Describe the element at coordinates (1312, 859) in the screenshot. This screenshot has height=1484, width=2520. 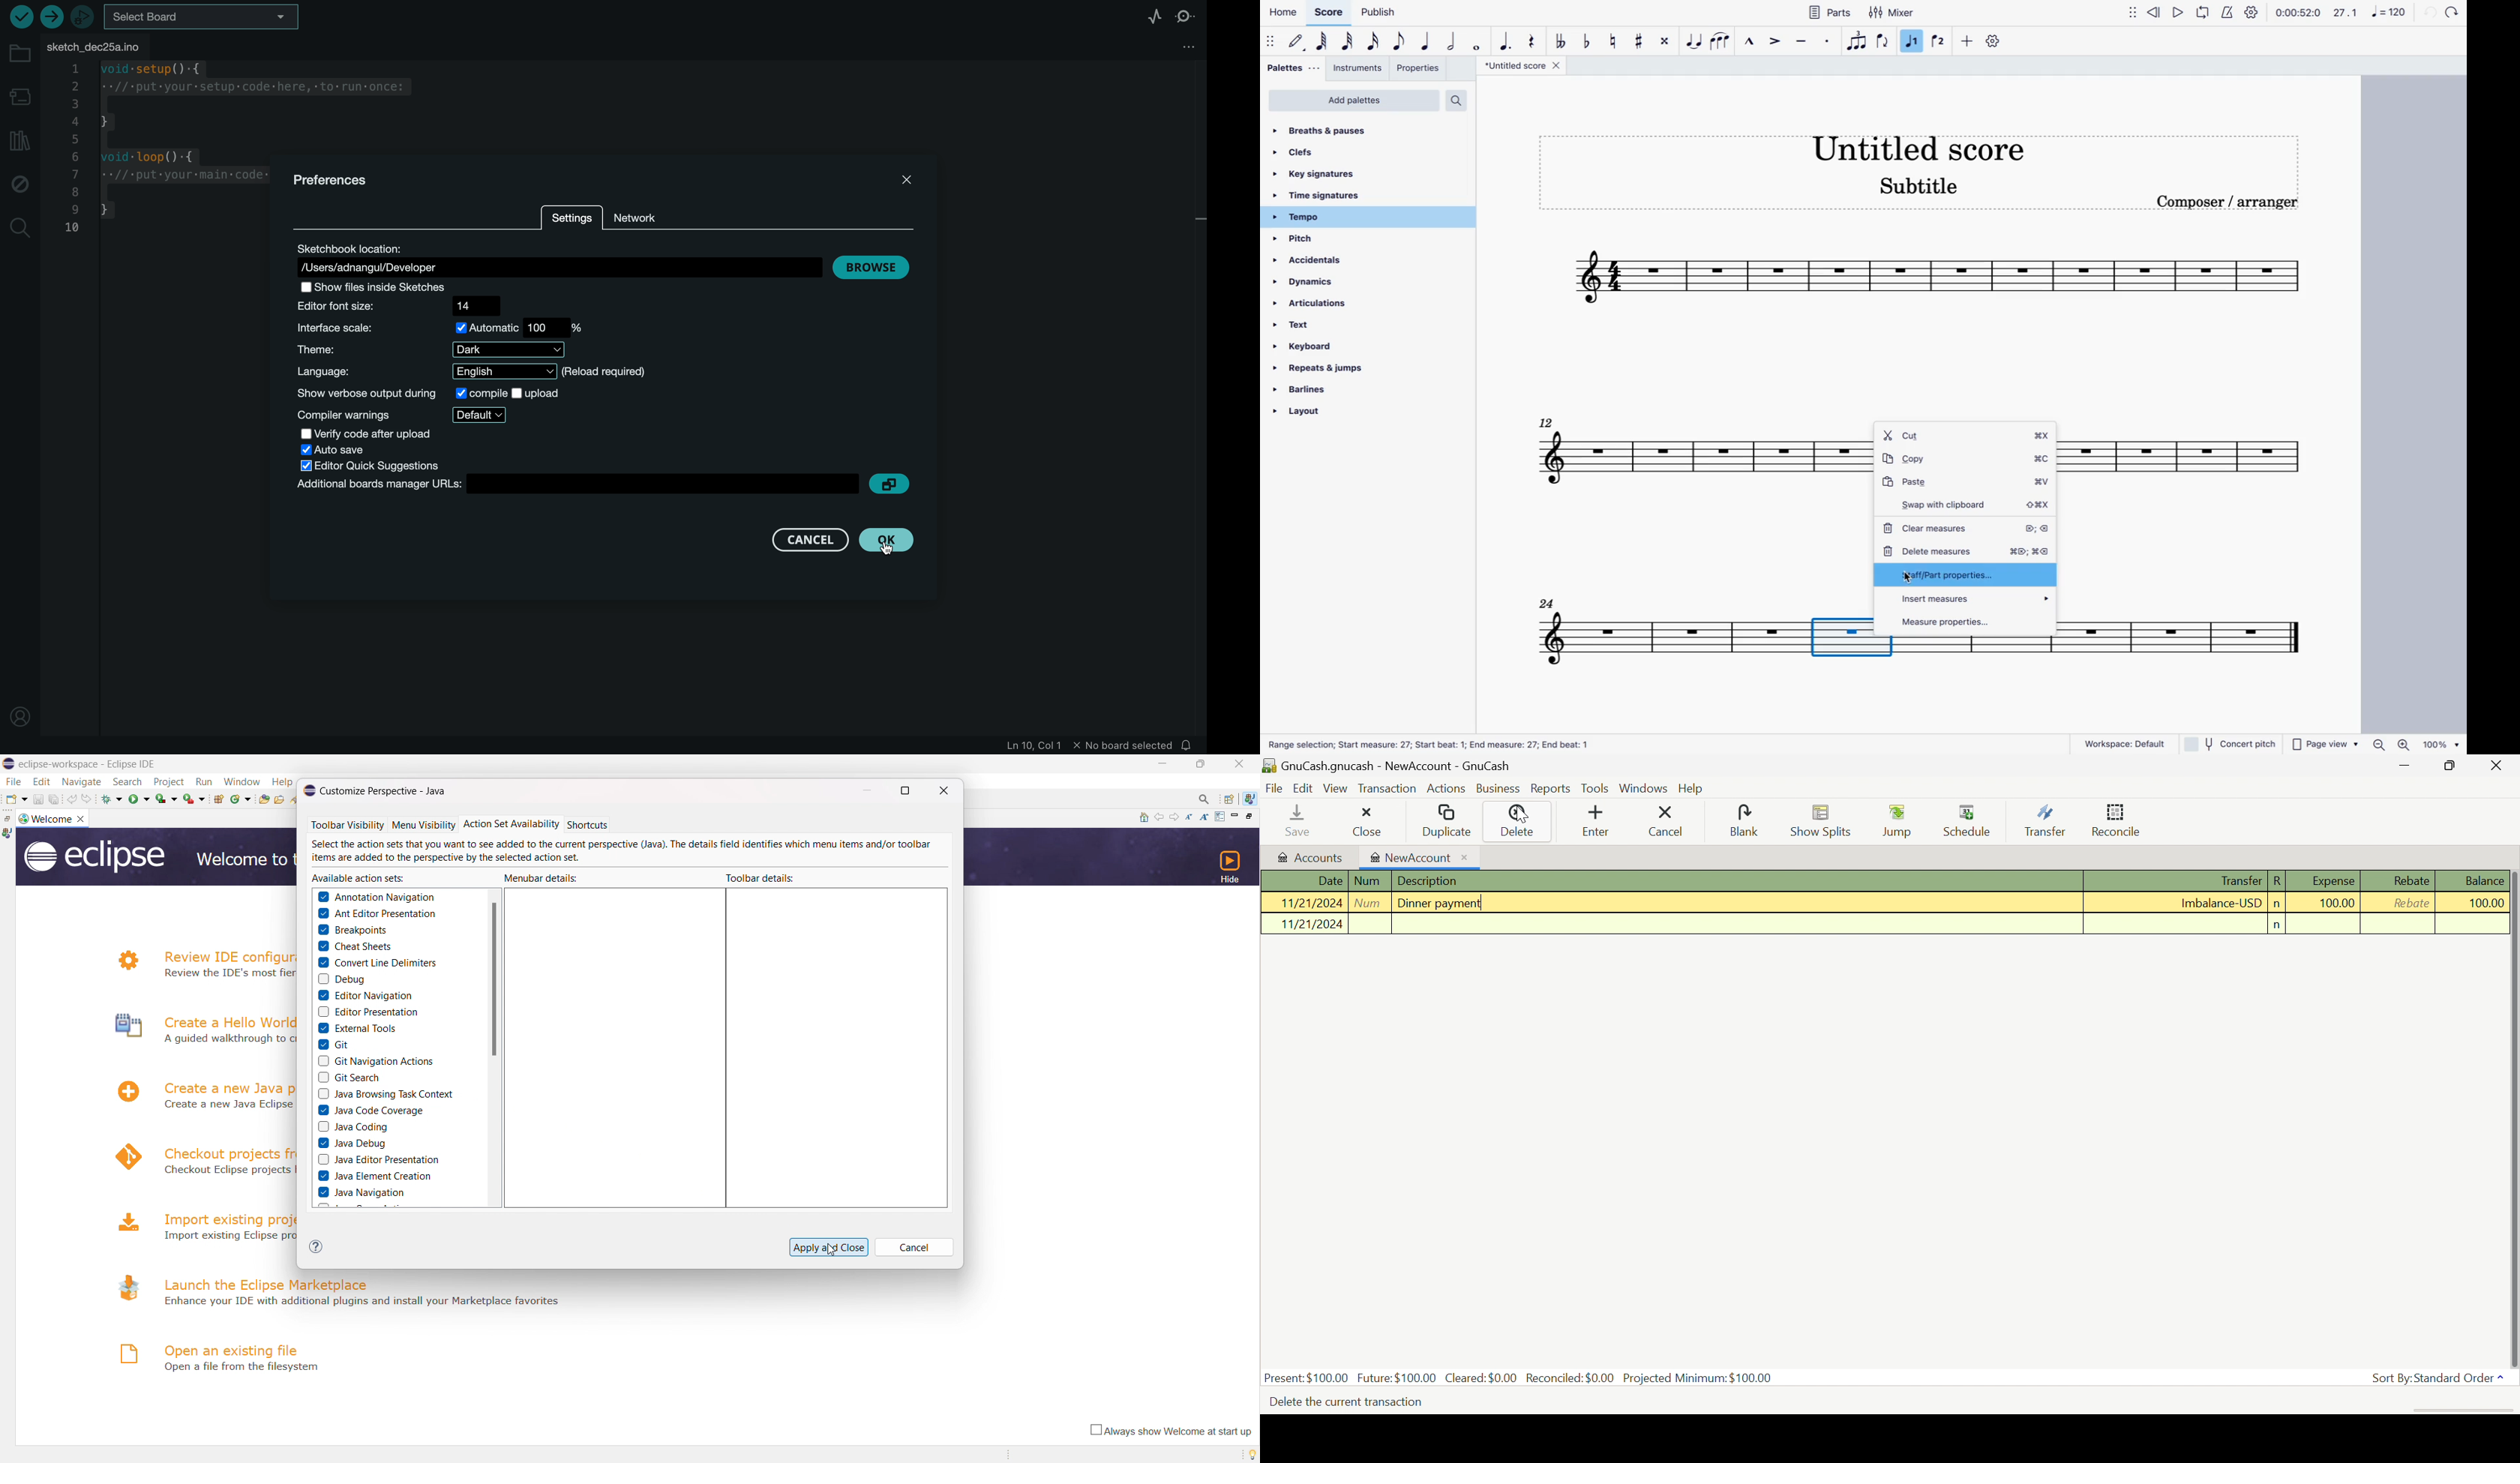
I see `Accounts` at that location.